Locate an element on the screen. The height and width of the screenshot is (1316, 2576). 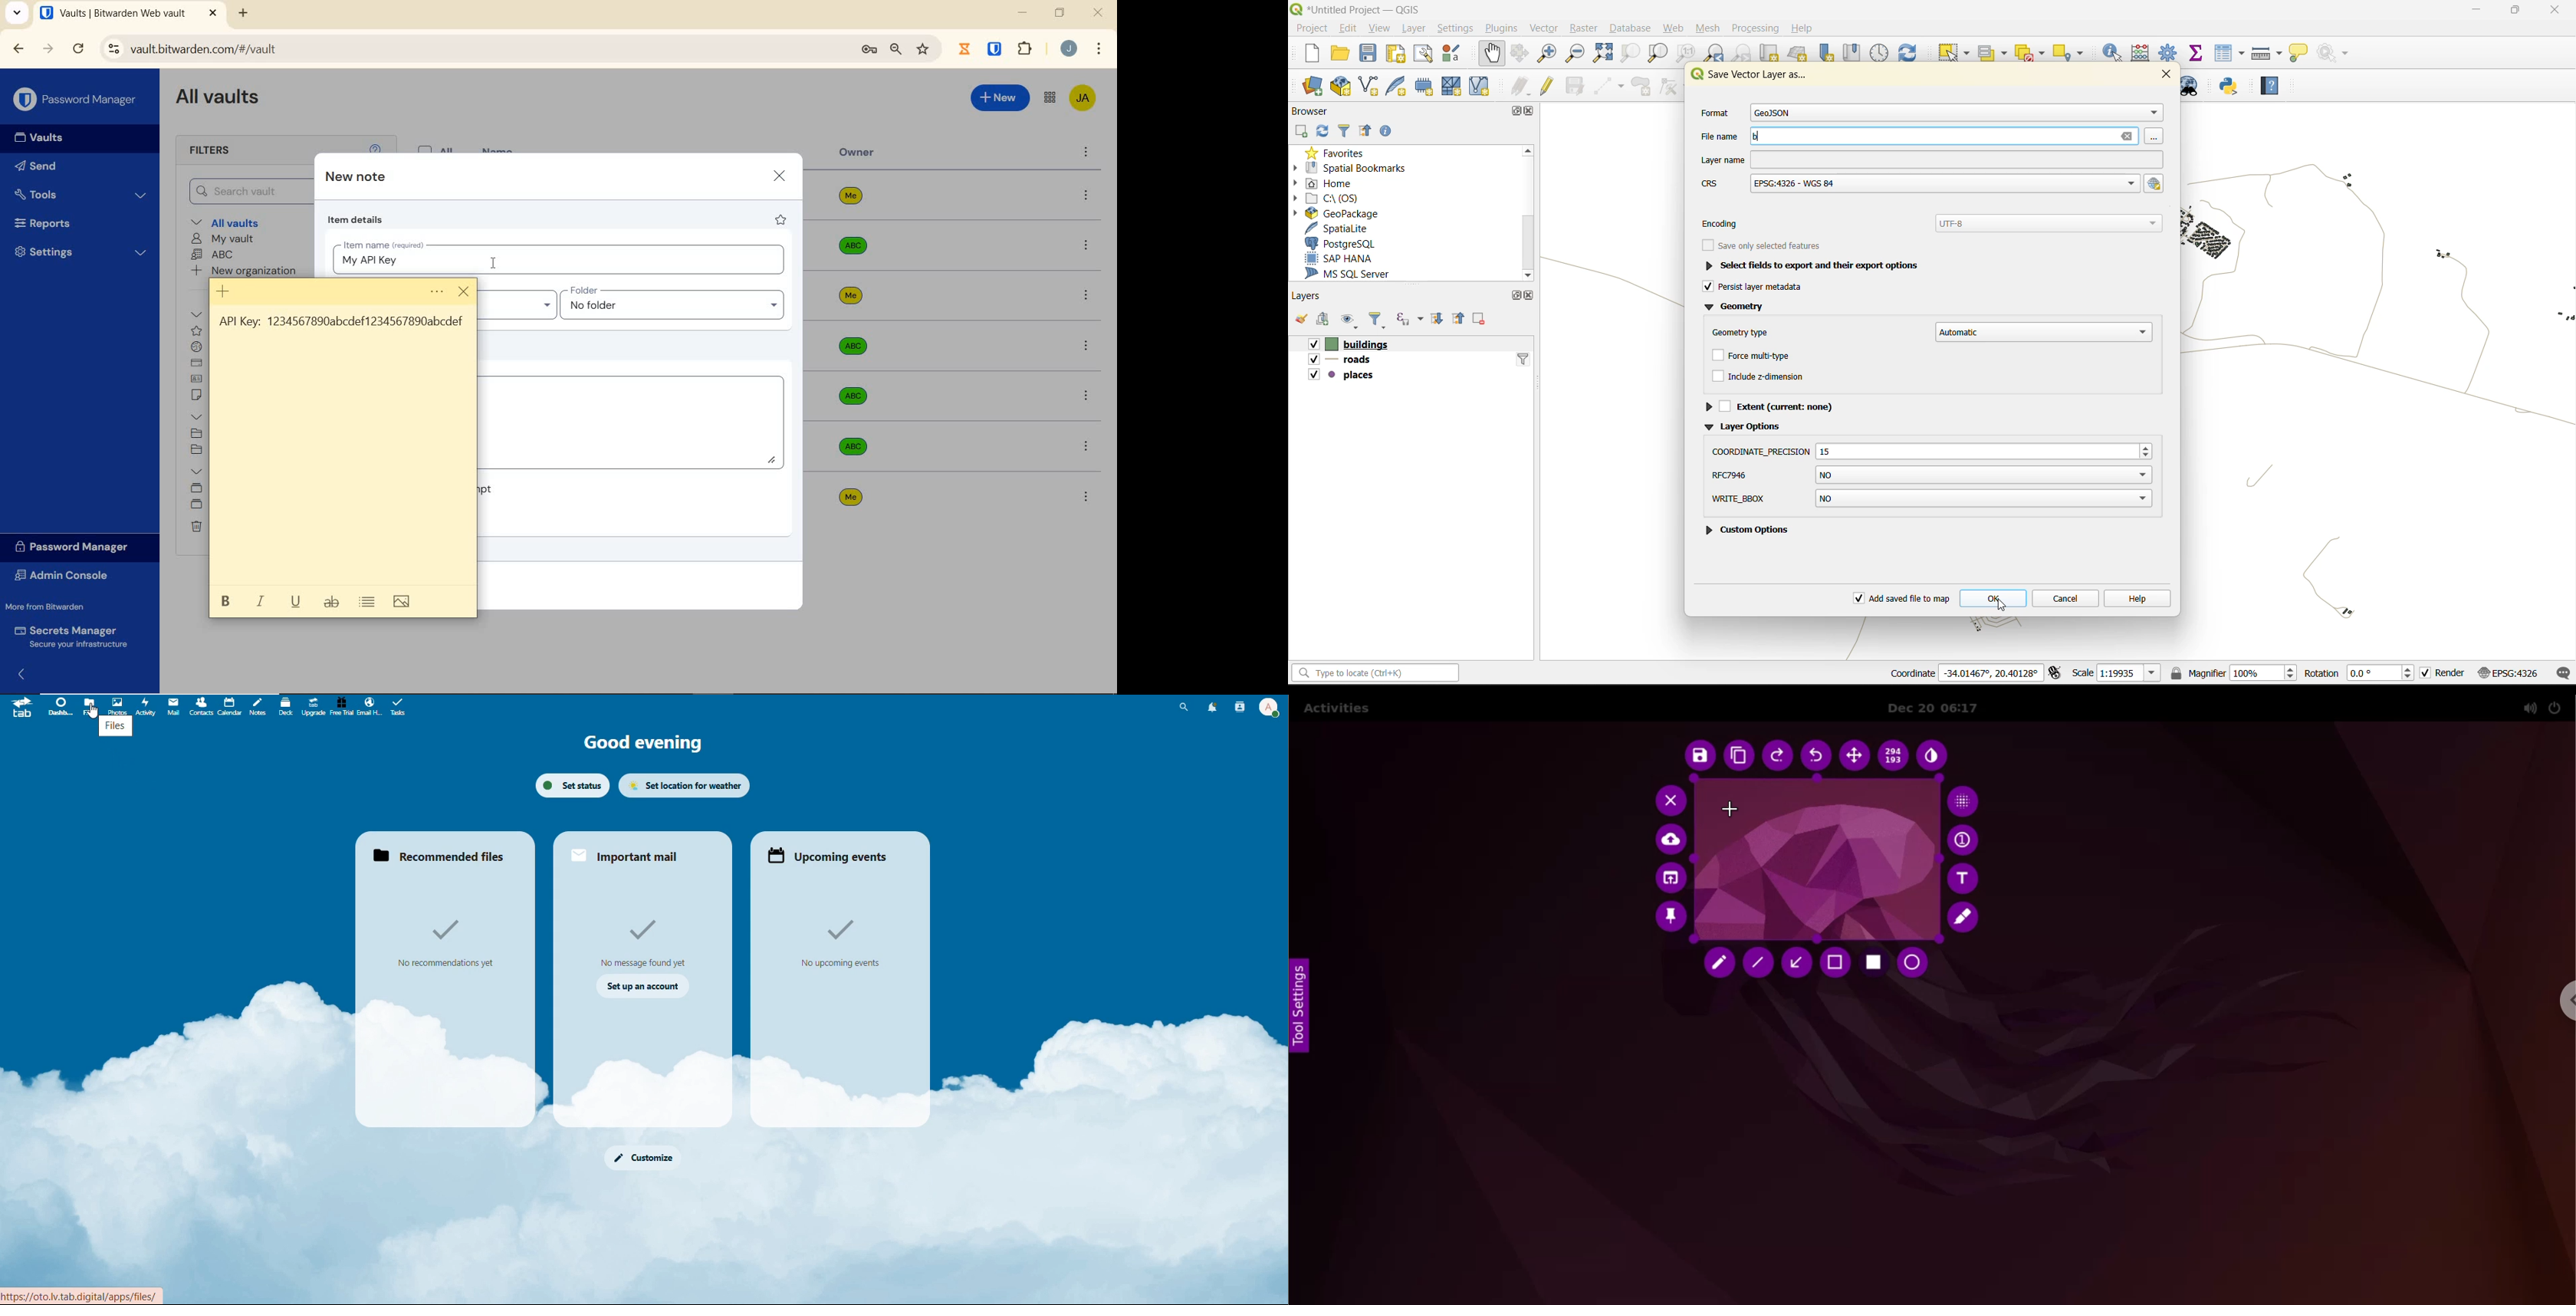
MINIMIZE is located at coordinates (1025, 13).